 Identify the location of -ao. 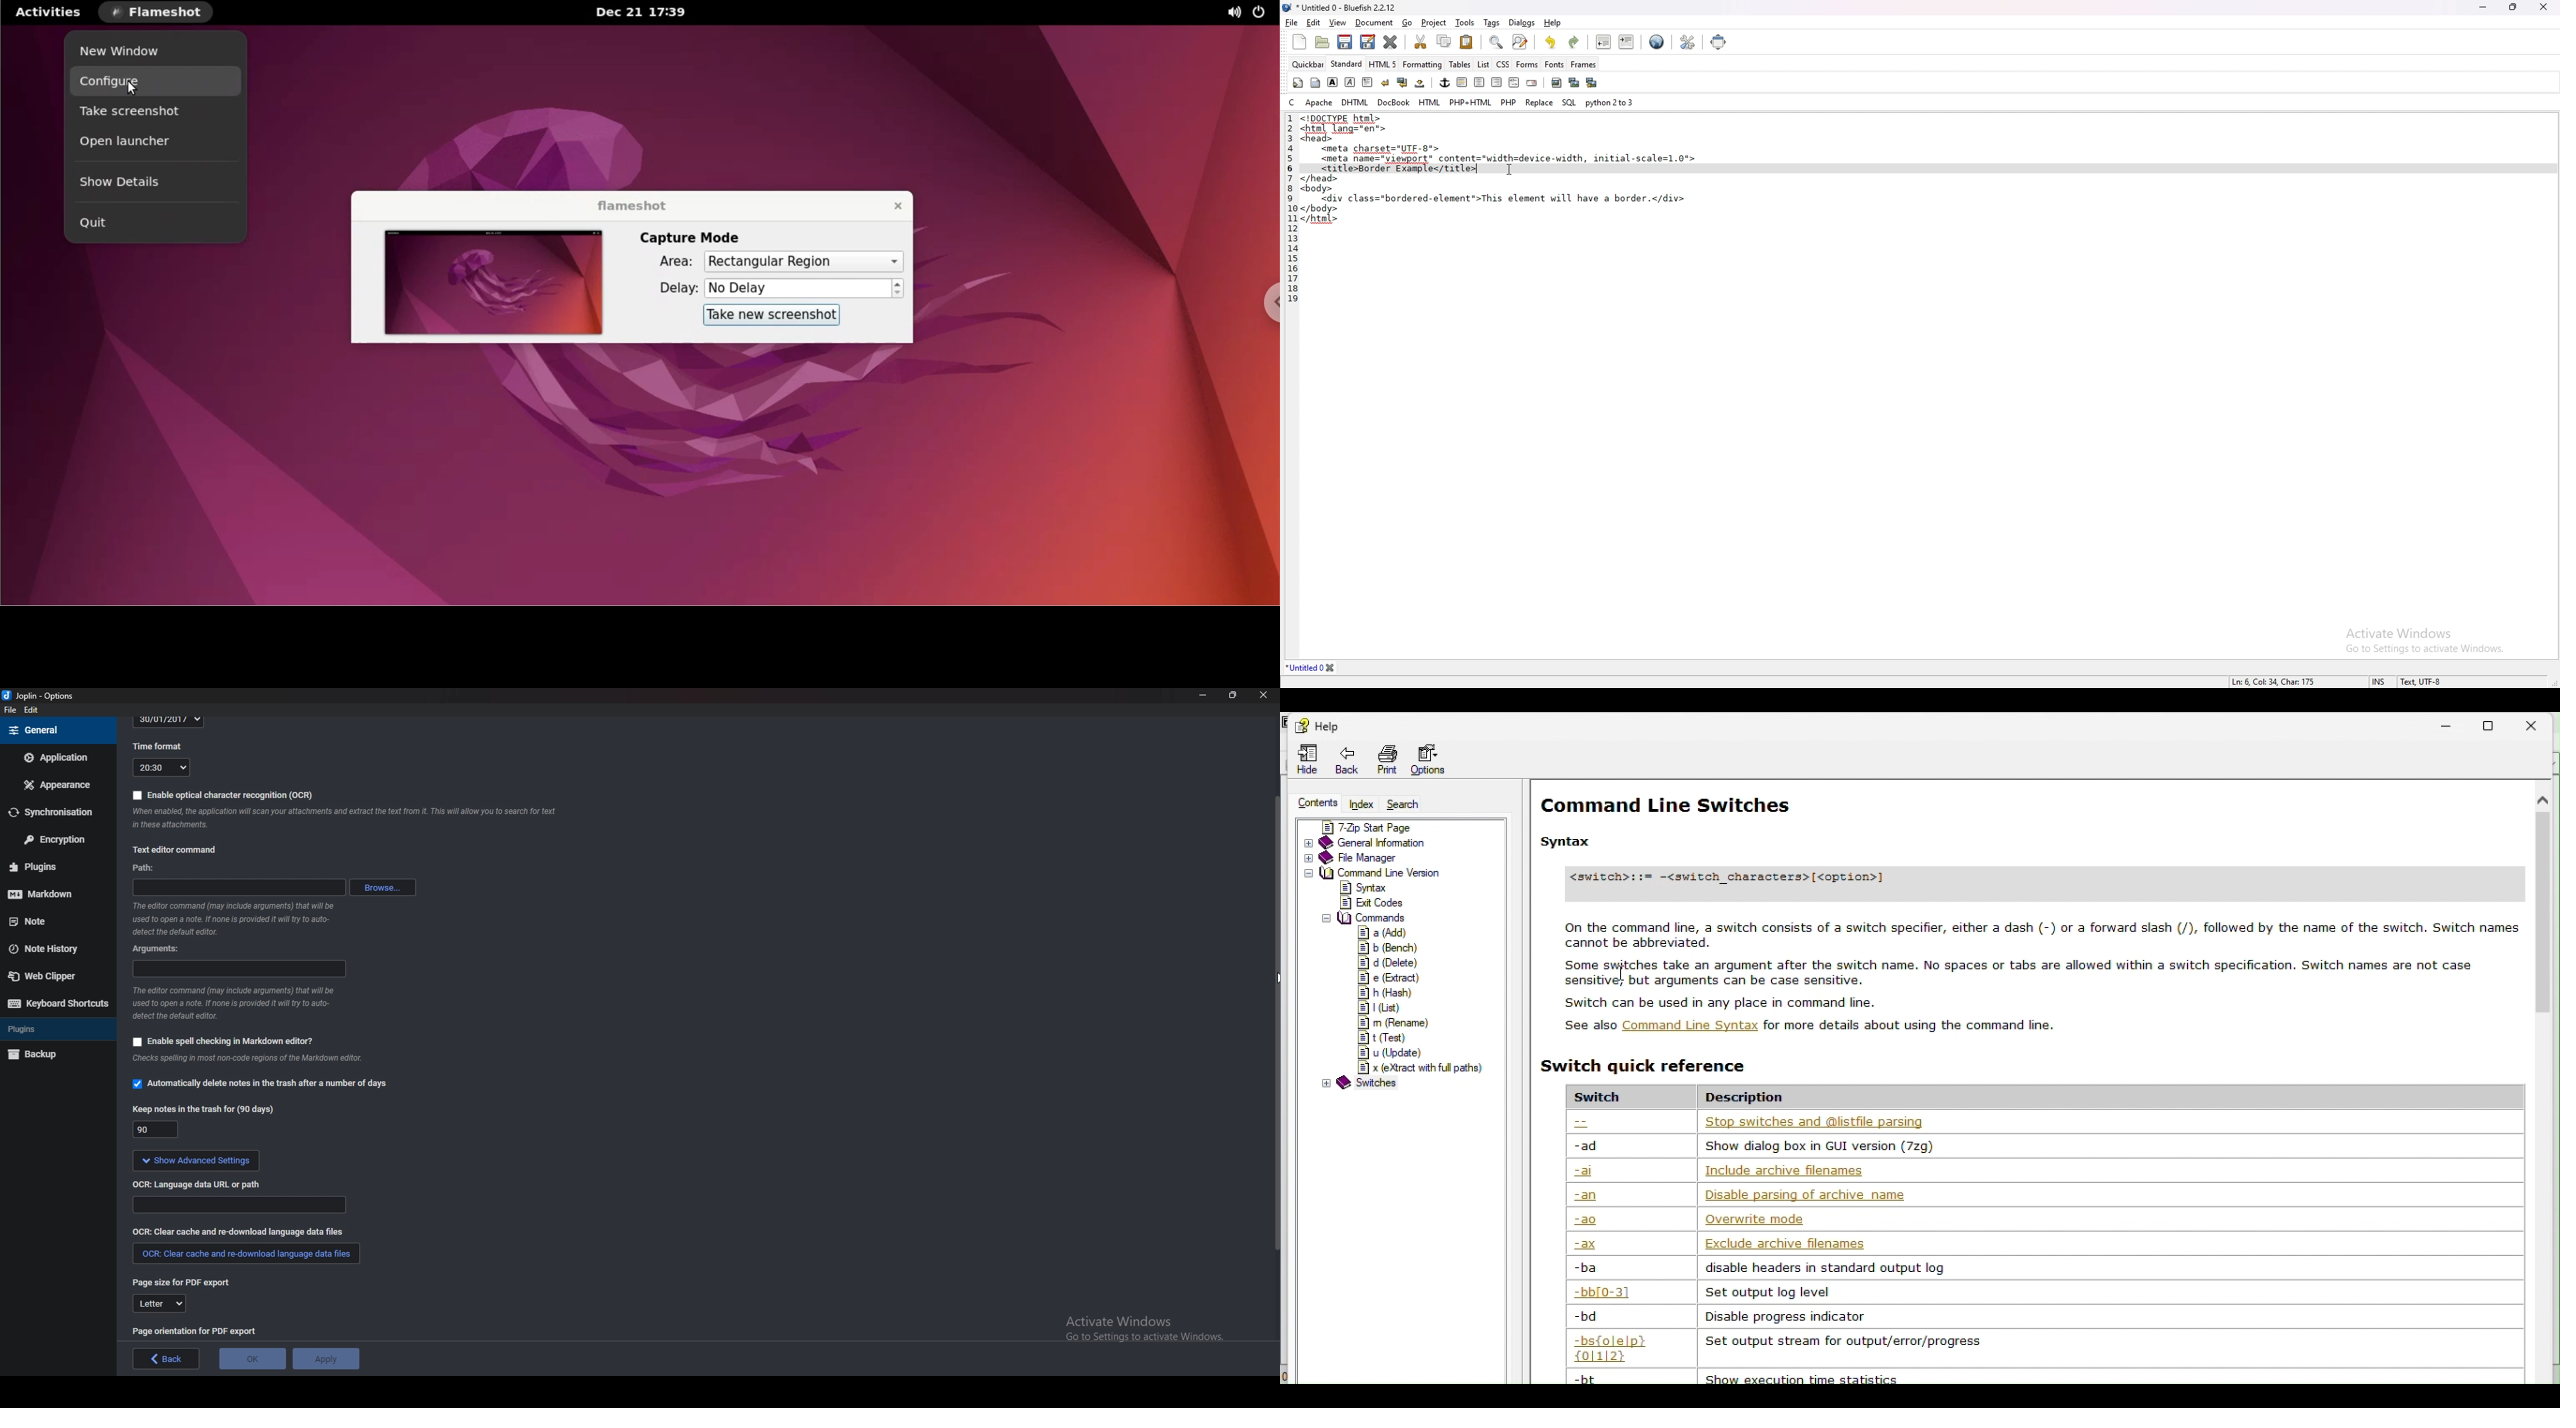
(1591, 1222).